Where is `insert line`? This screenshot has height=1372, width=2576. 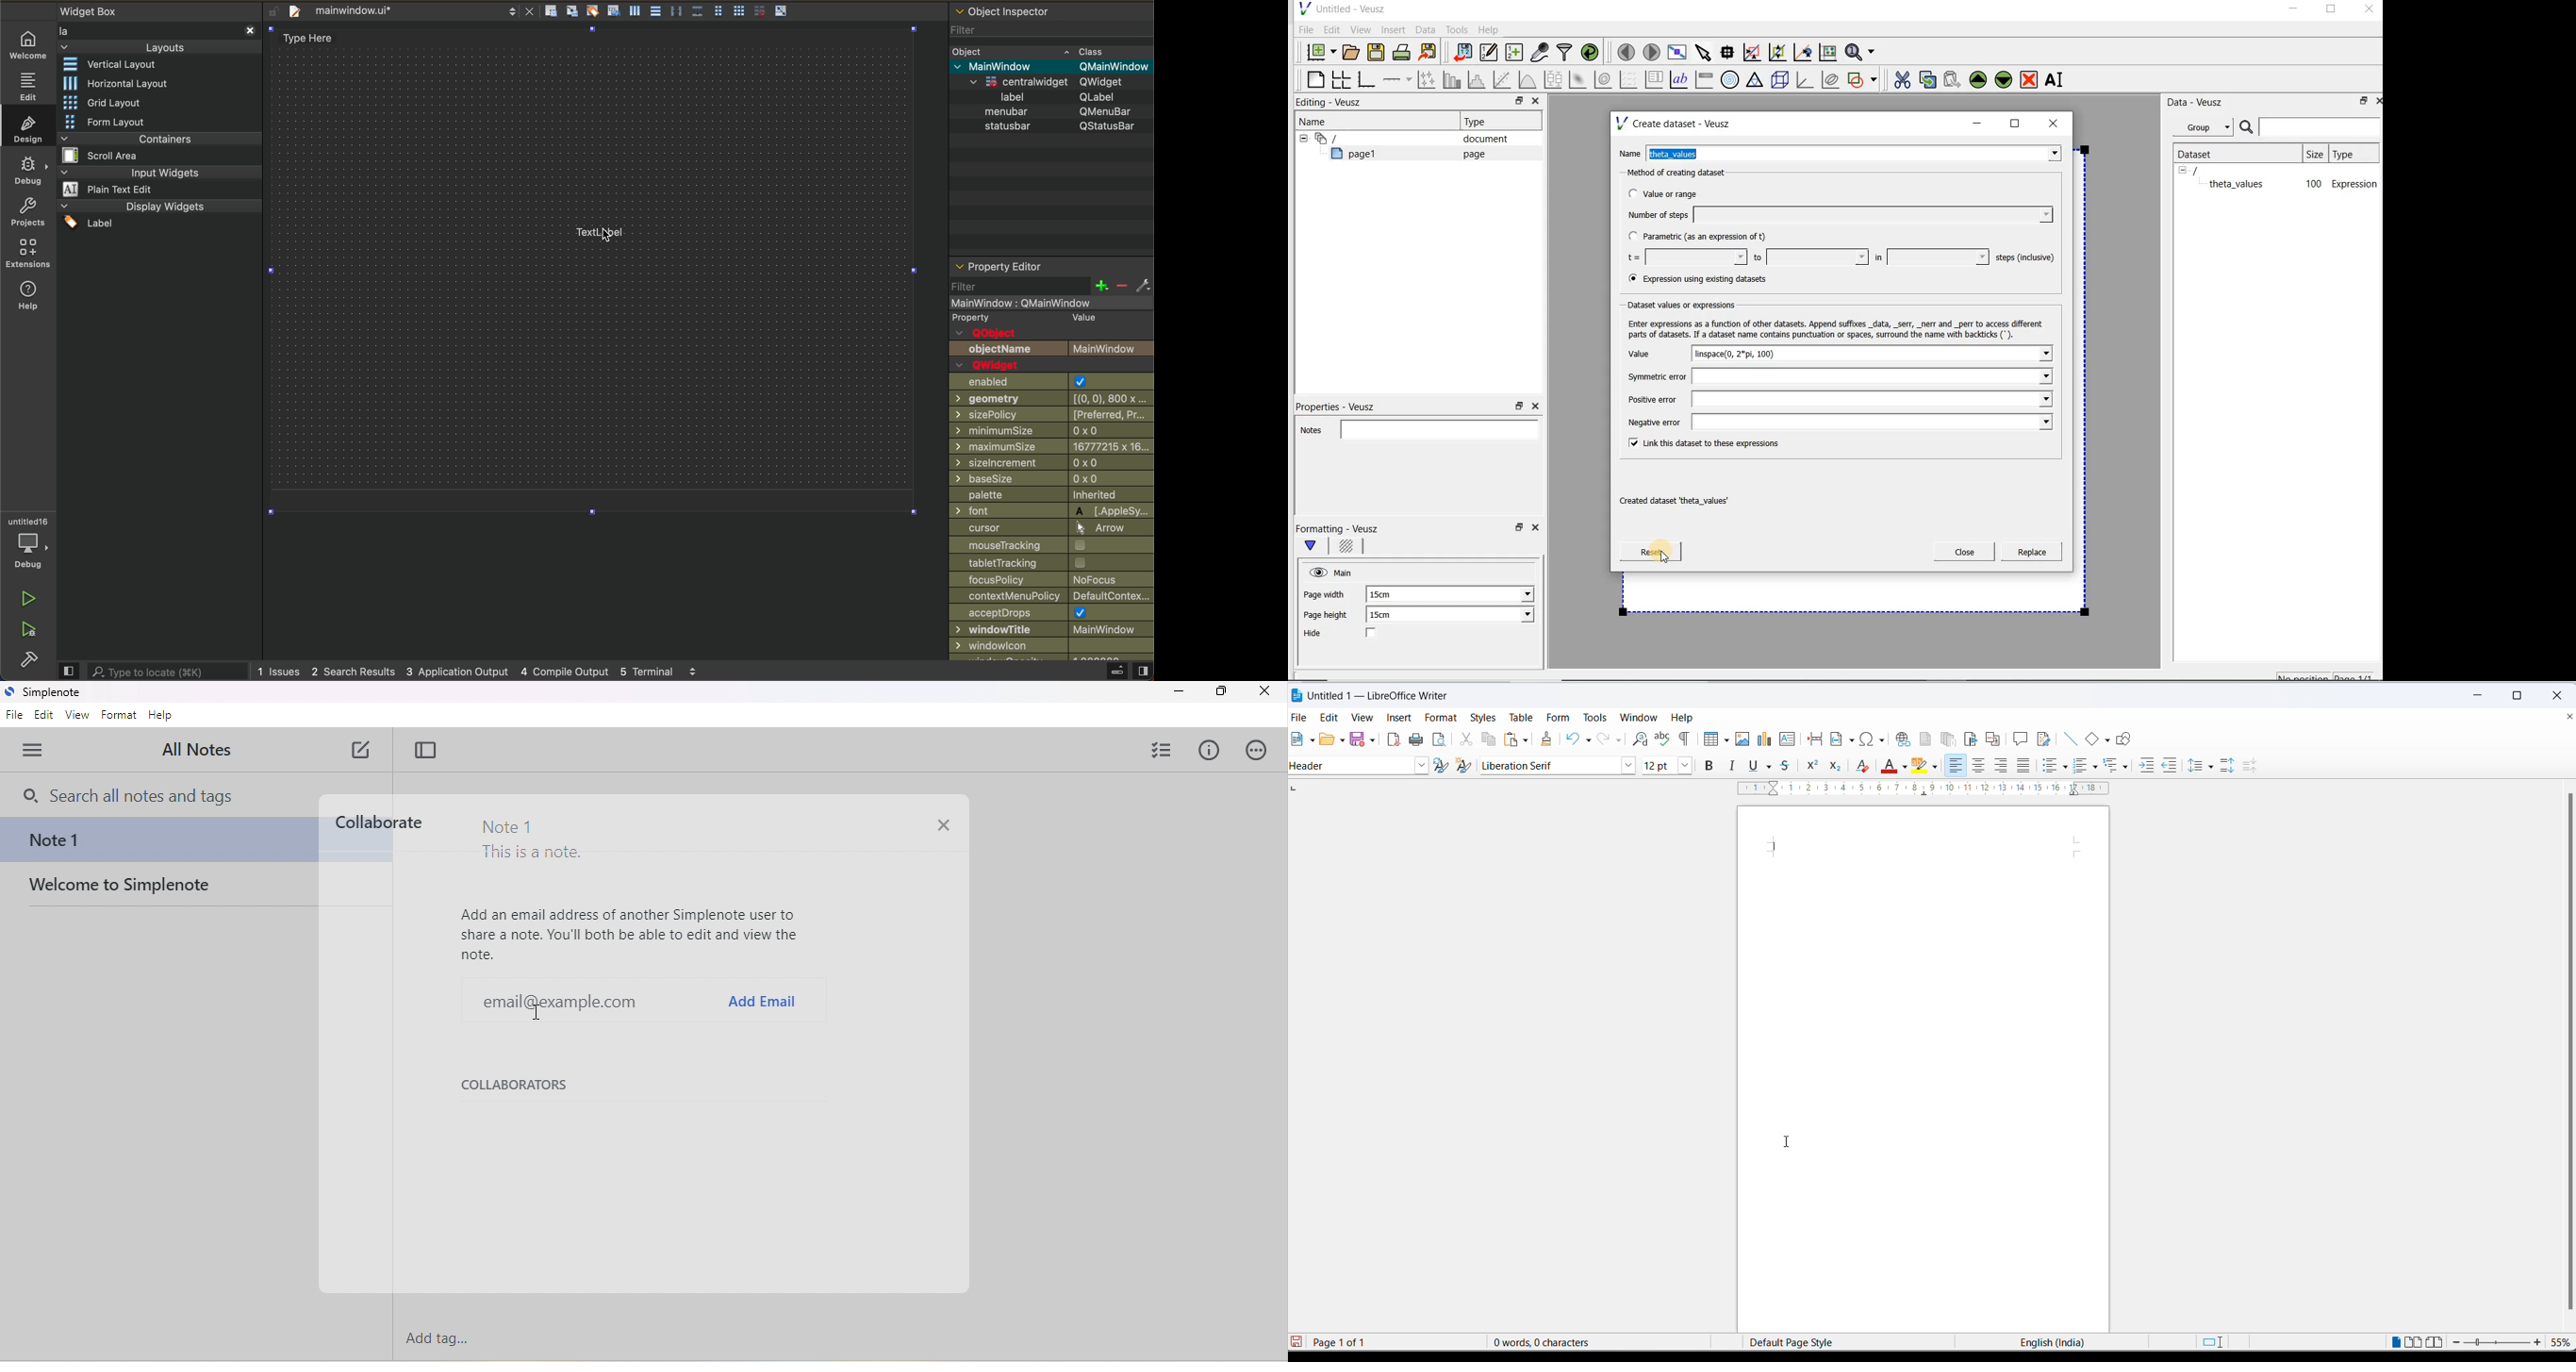 insert line is located at coordinates (2069, 740).